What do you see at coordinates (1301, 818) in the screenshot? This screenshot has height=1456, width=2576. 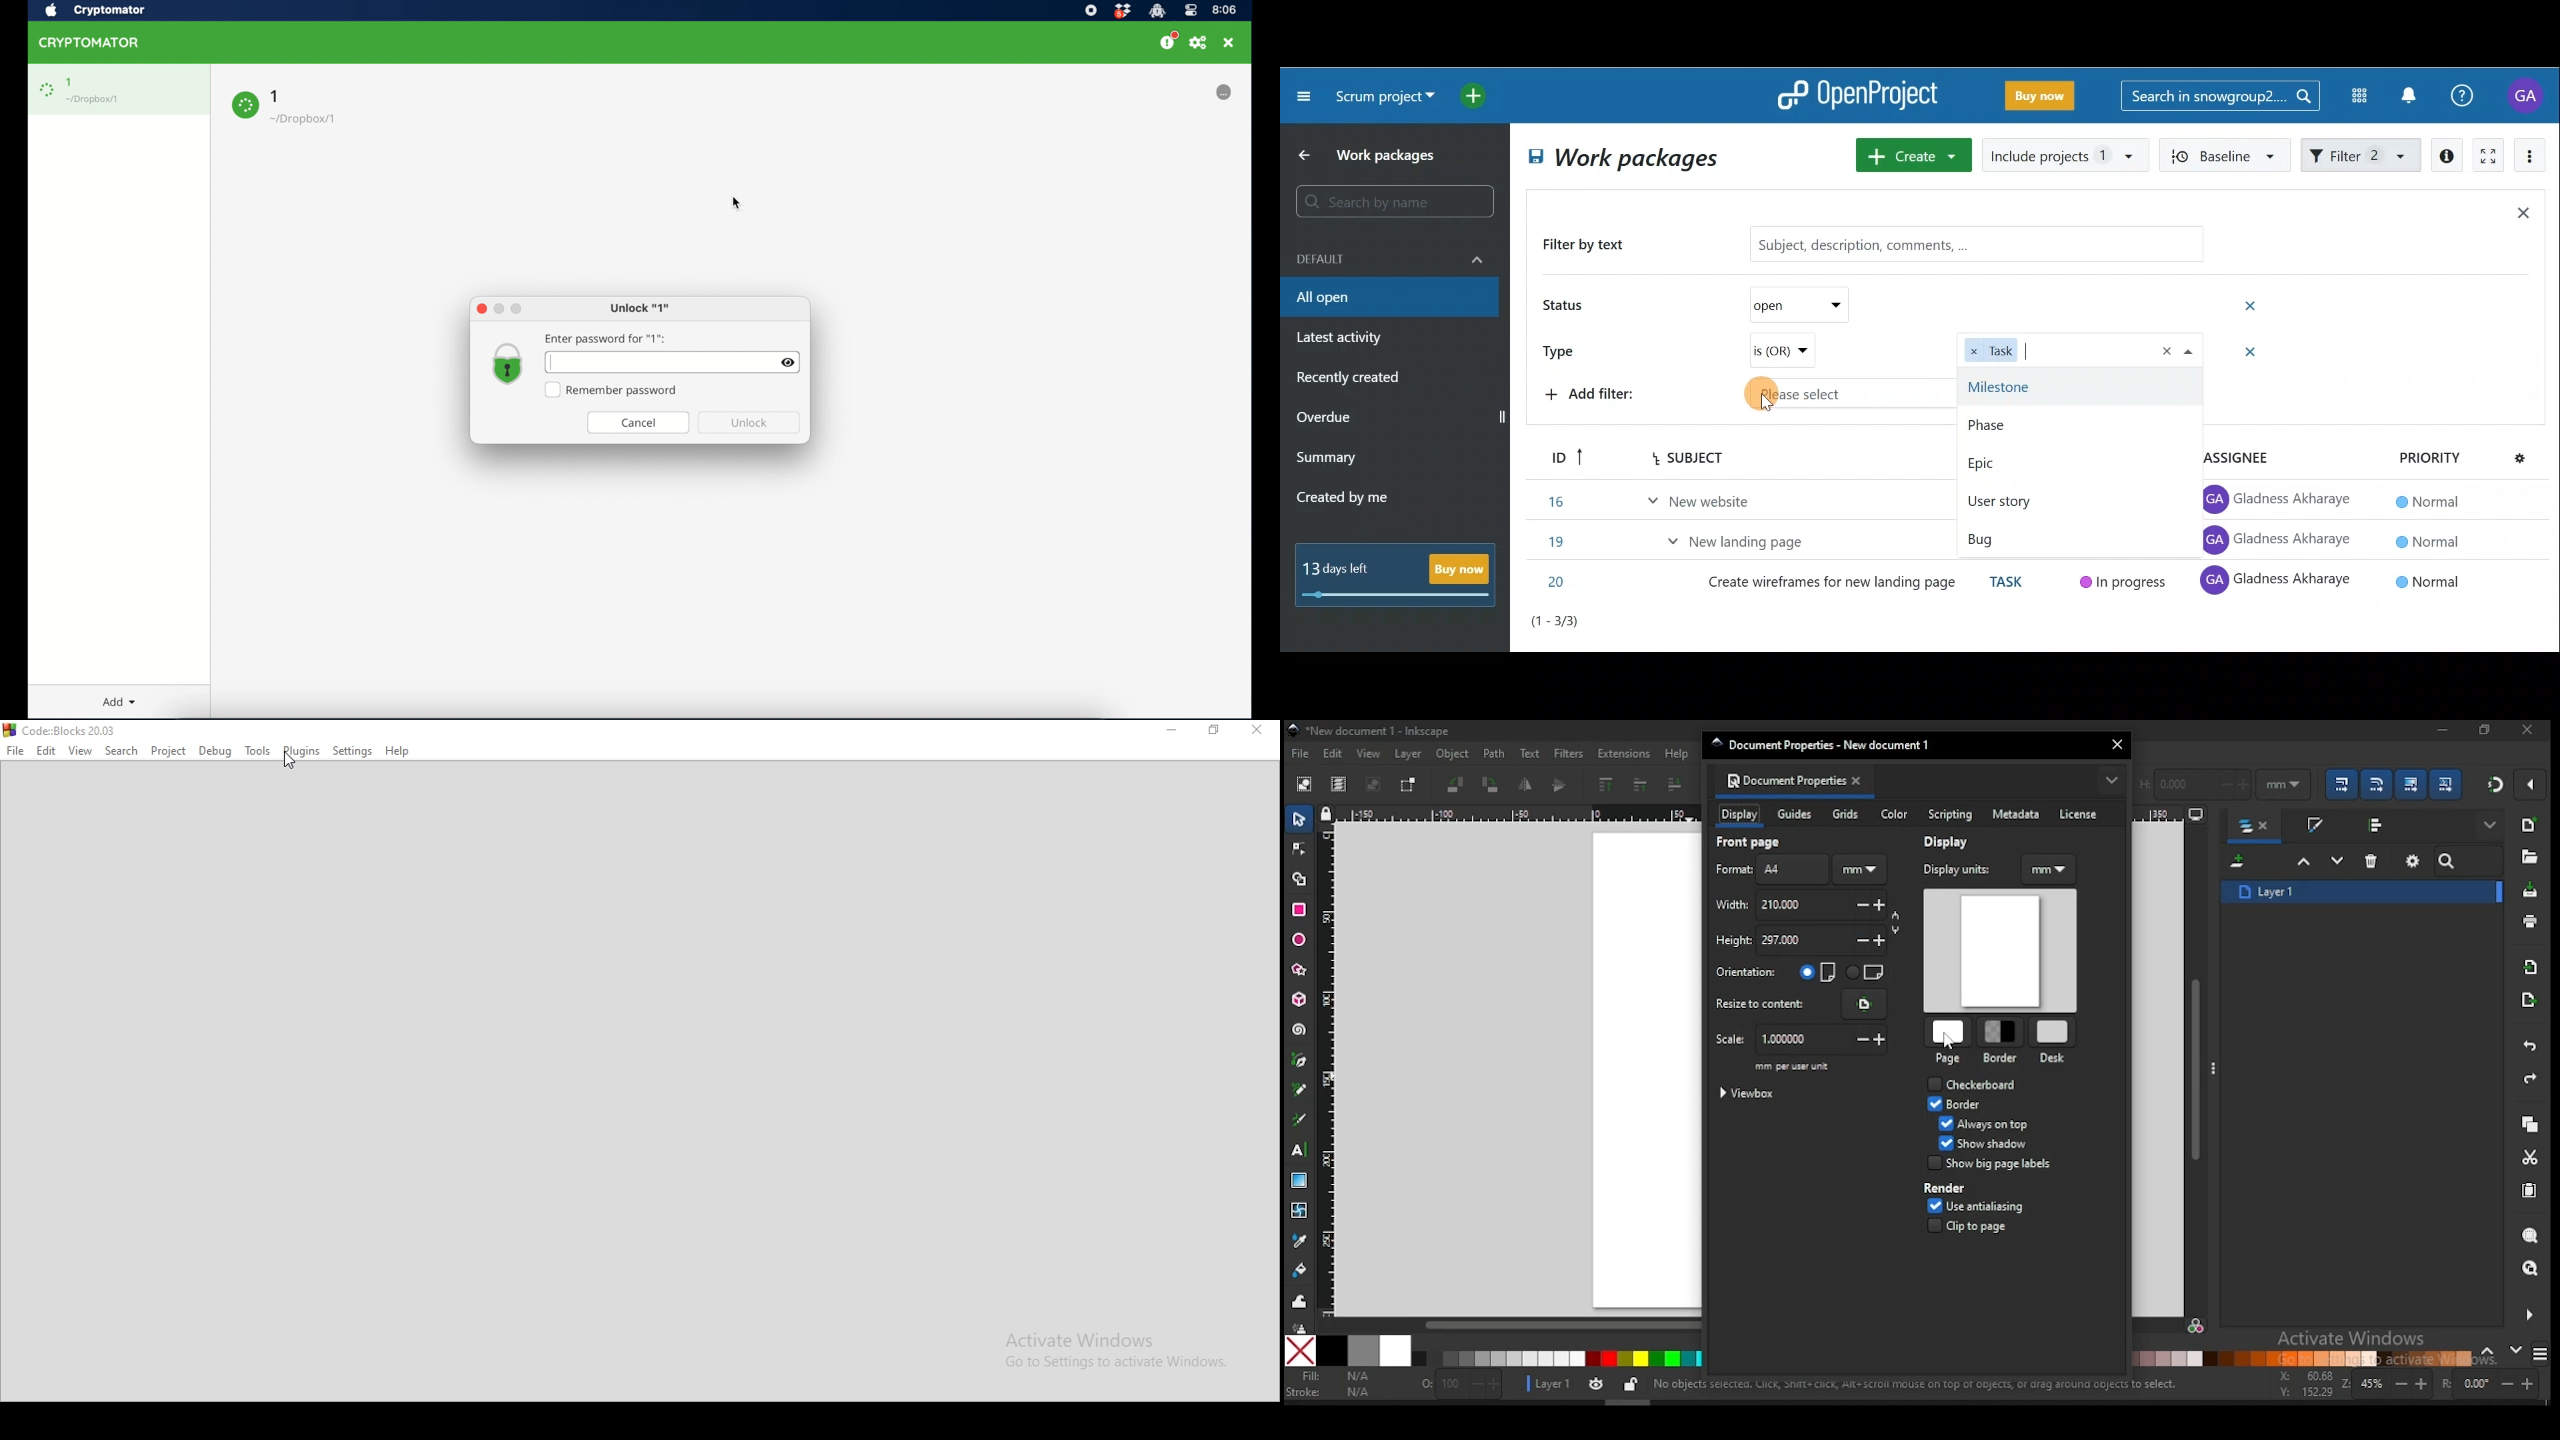 I see `select` at bounding box center [1301, 818].